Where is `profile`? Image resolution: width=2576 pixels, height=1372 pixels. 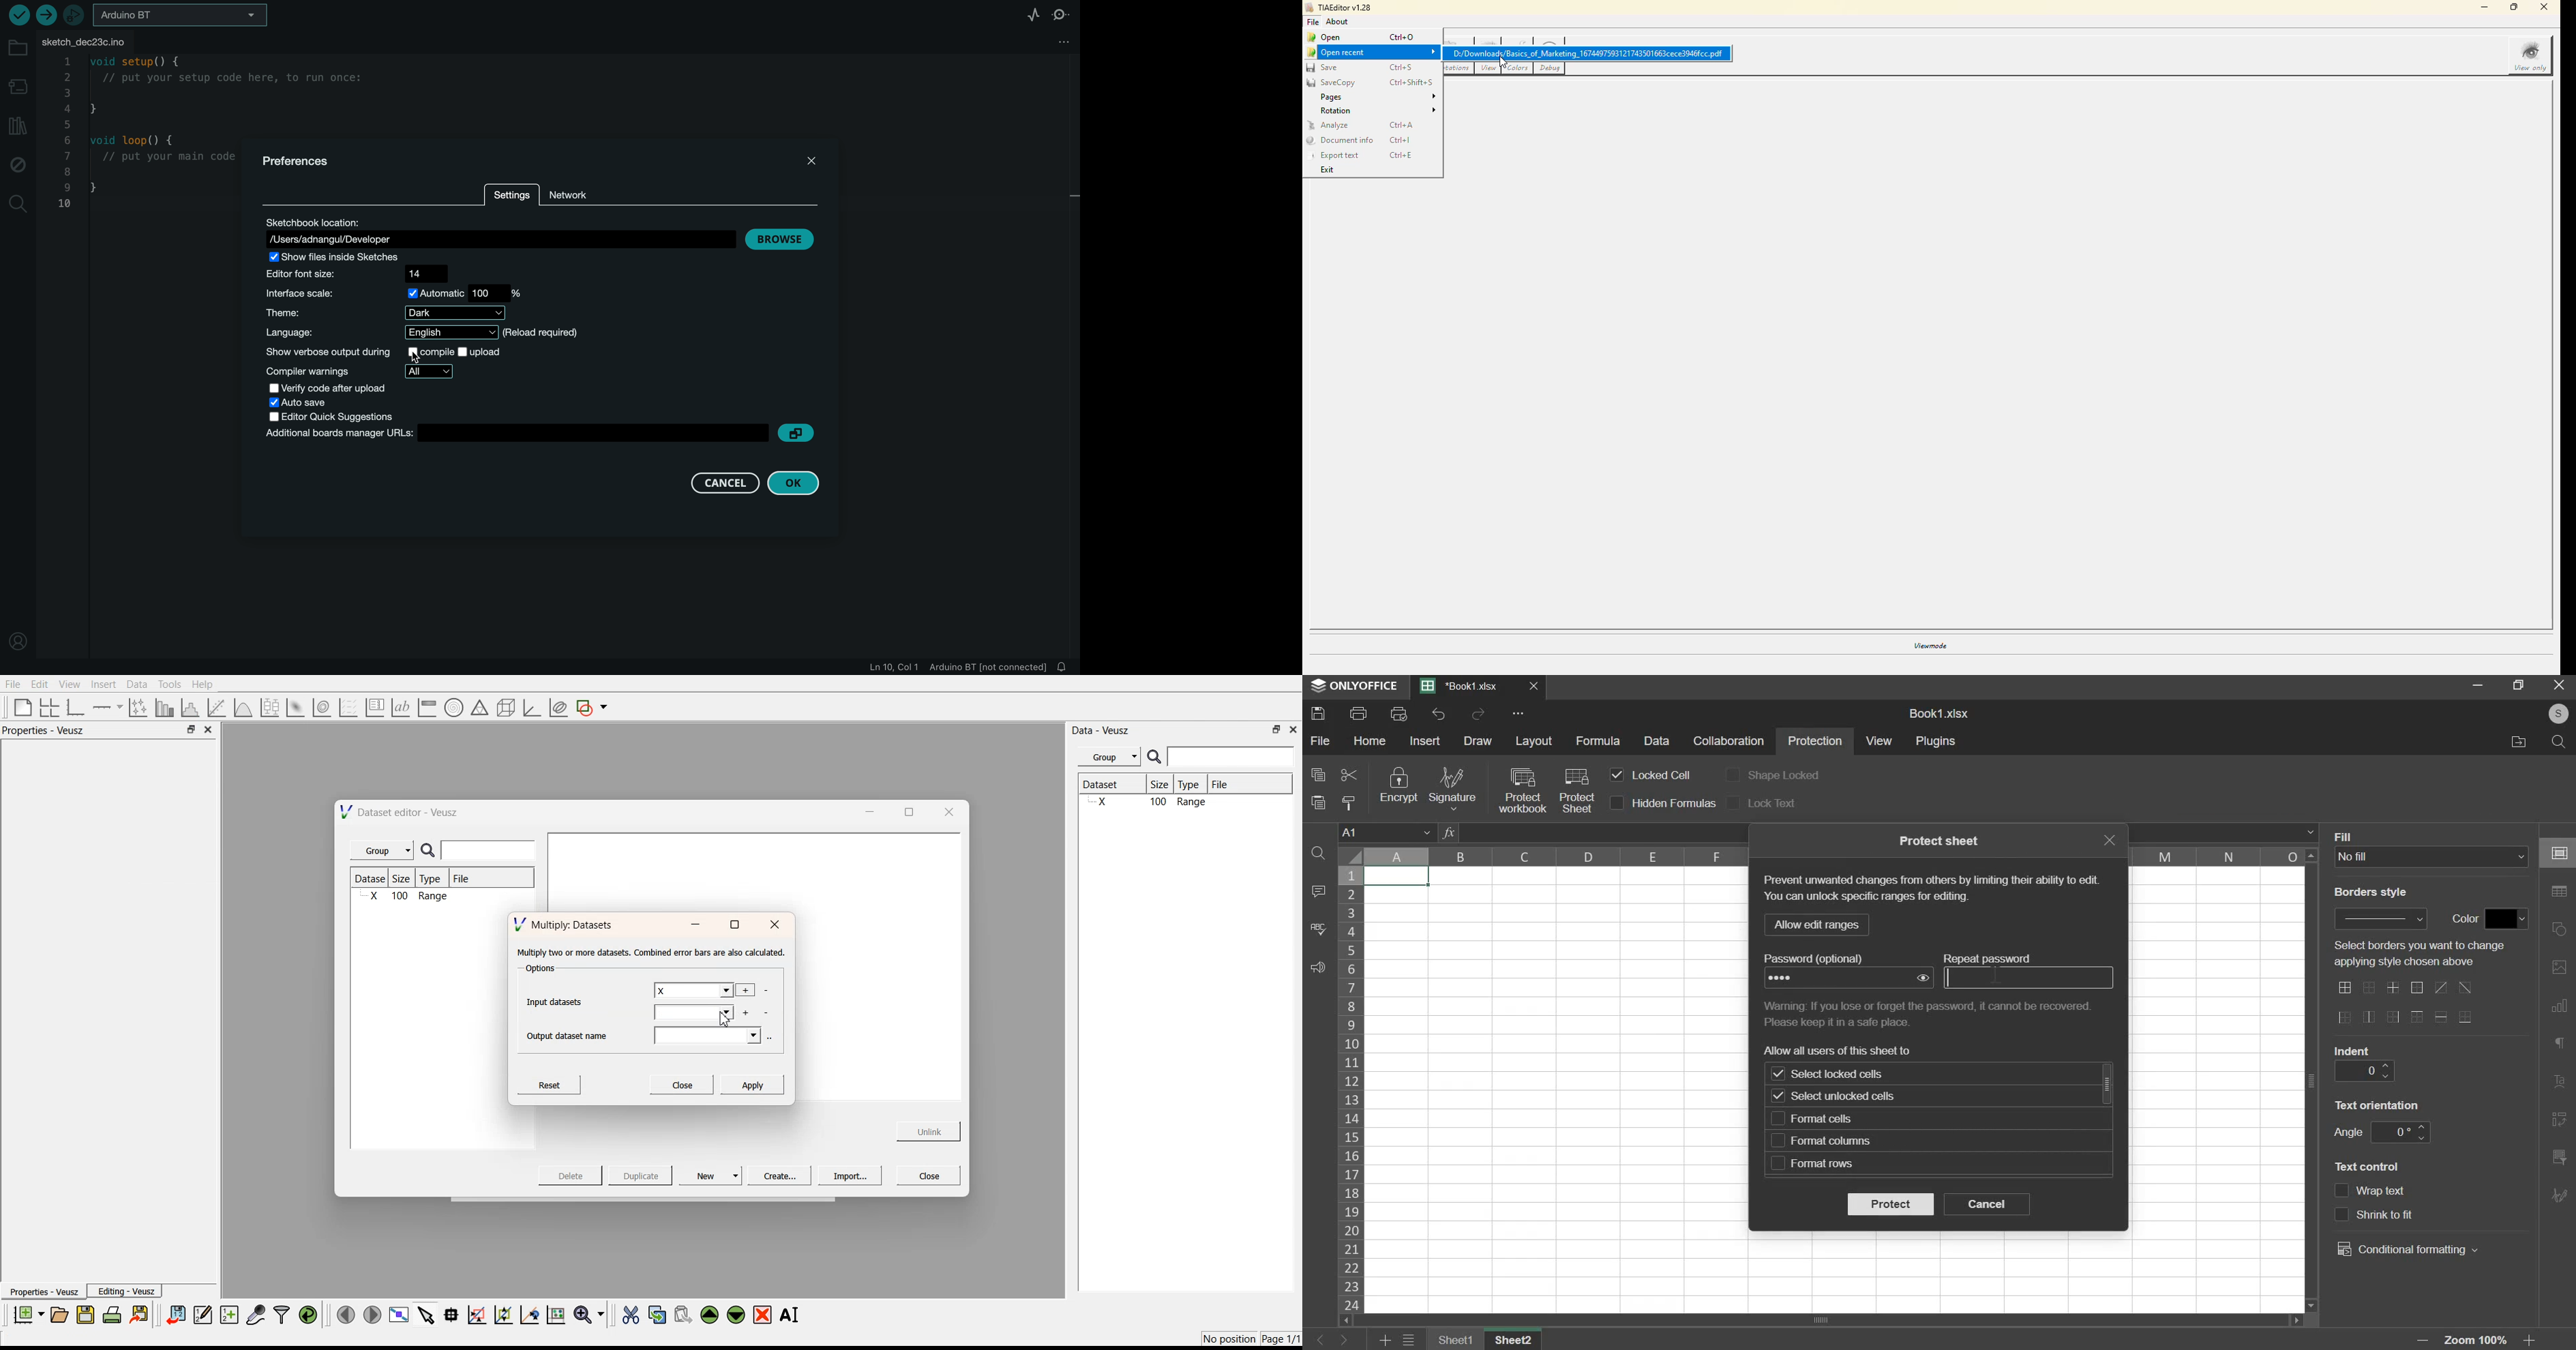 profile is located at coordinates (21, 640).